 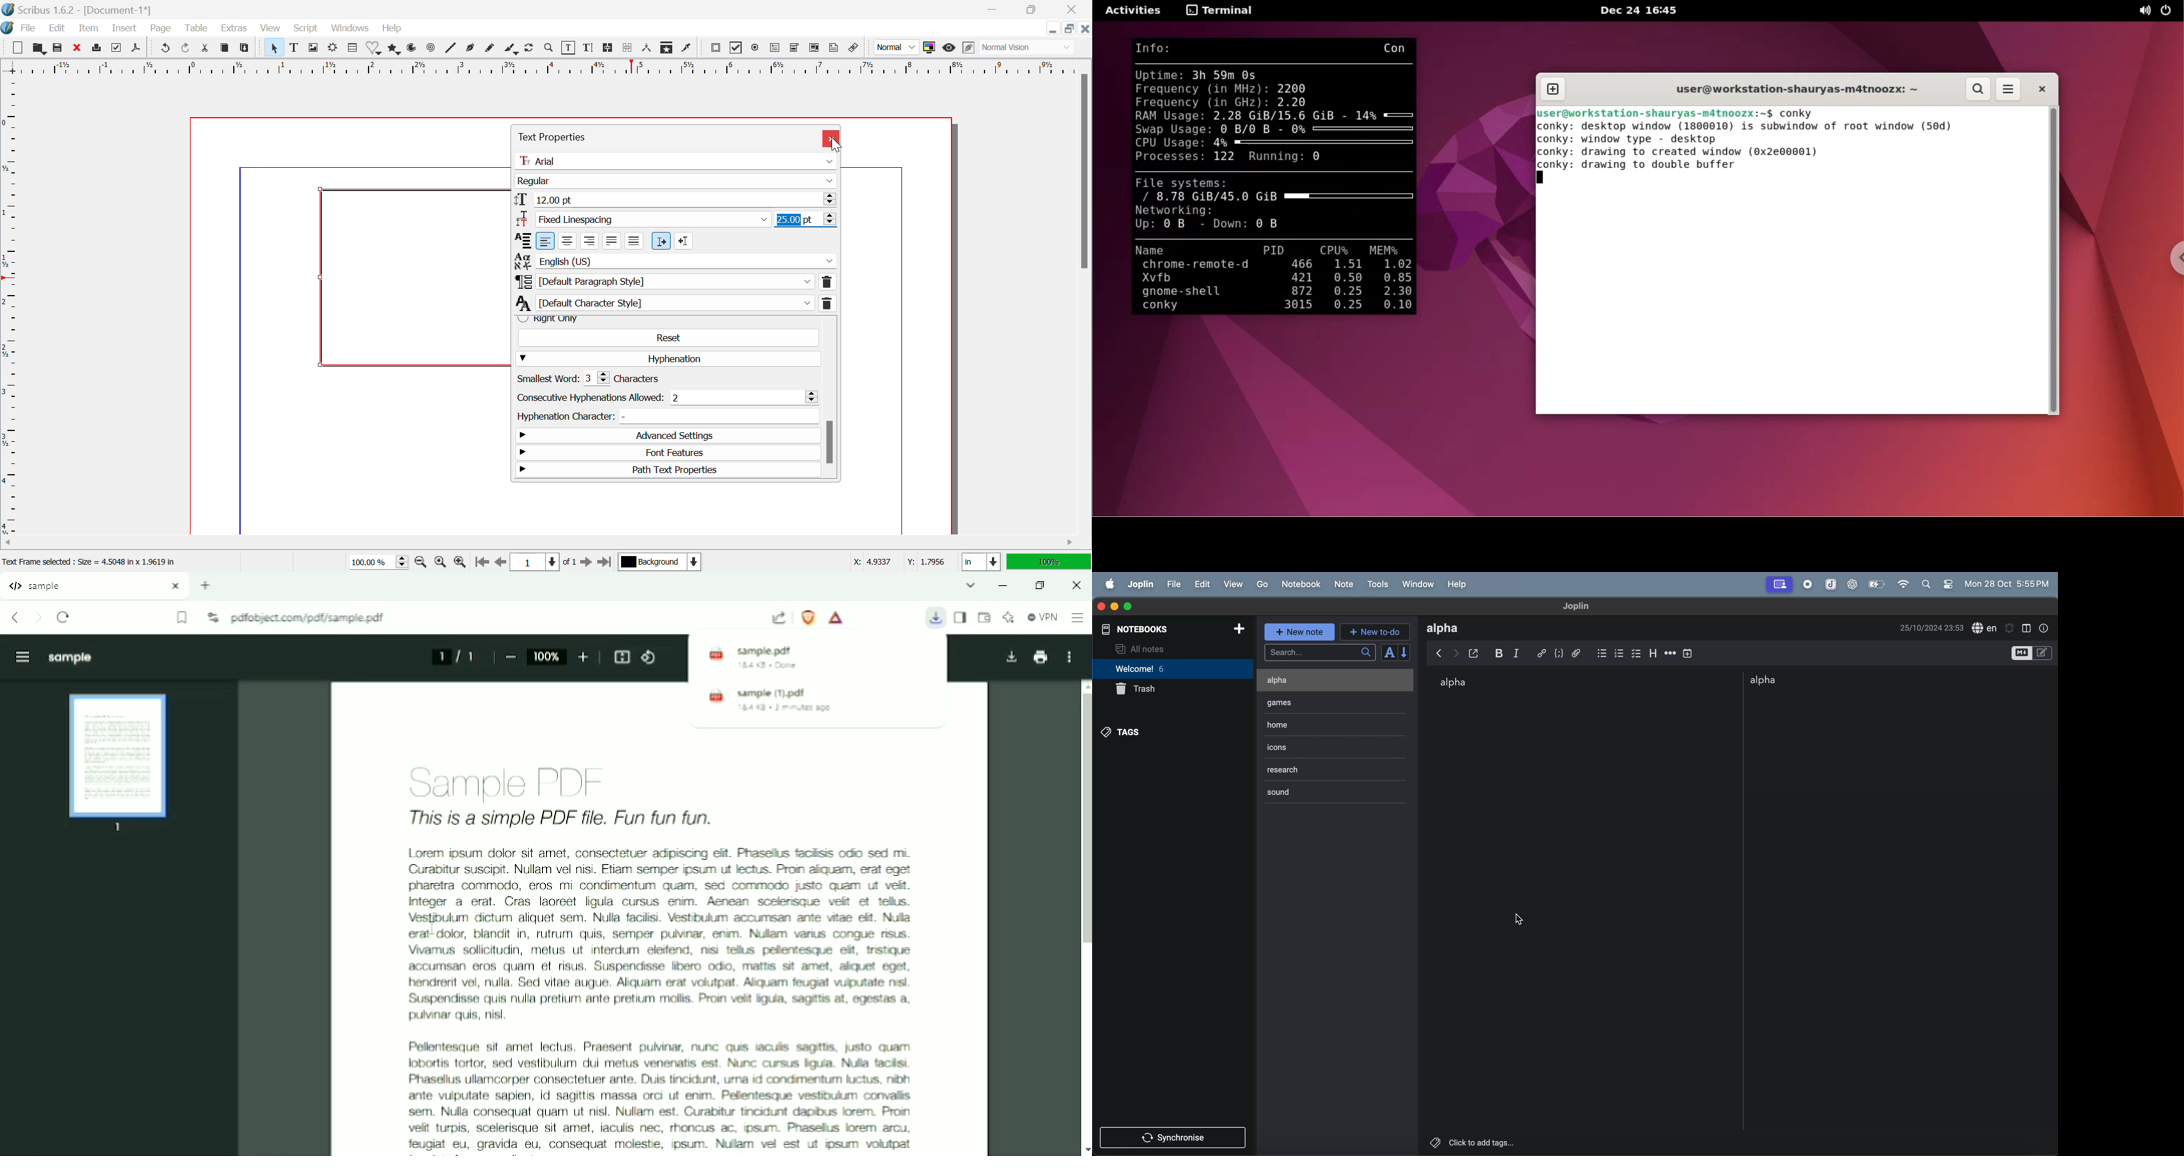 What do you see at coordinates (89, 30) in the screenshot?
I see `Item` at bounding box center [89, 30].